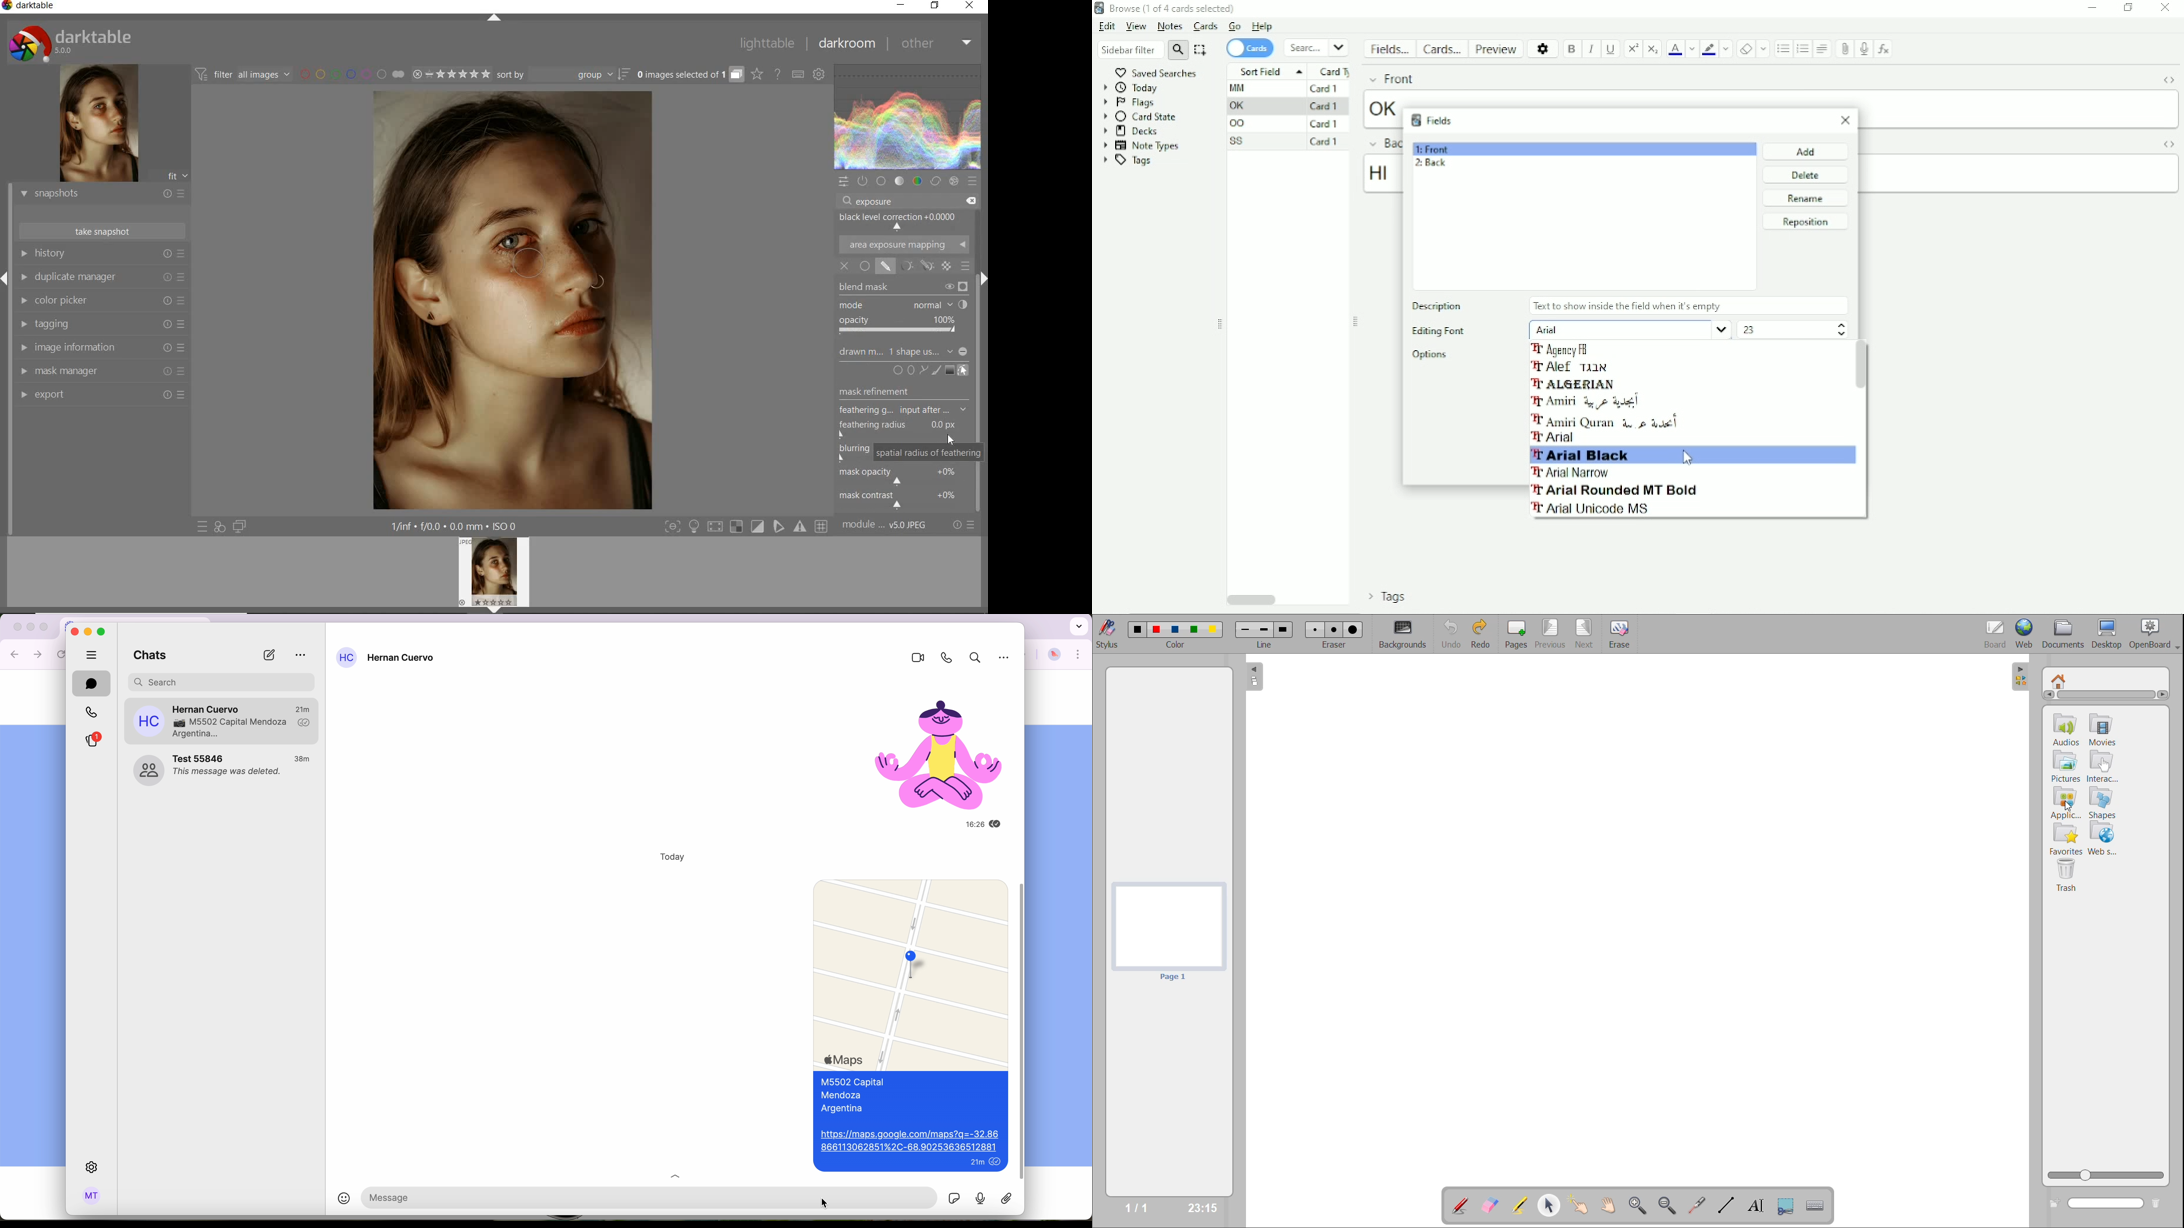 This screenshot has height=1232, width=2184. Describe the element at coordinates (929, 452) in the screenshot. I see `spatial radius of feathering` at that location.